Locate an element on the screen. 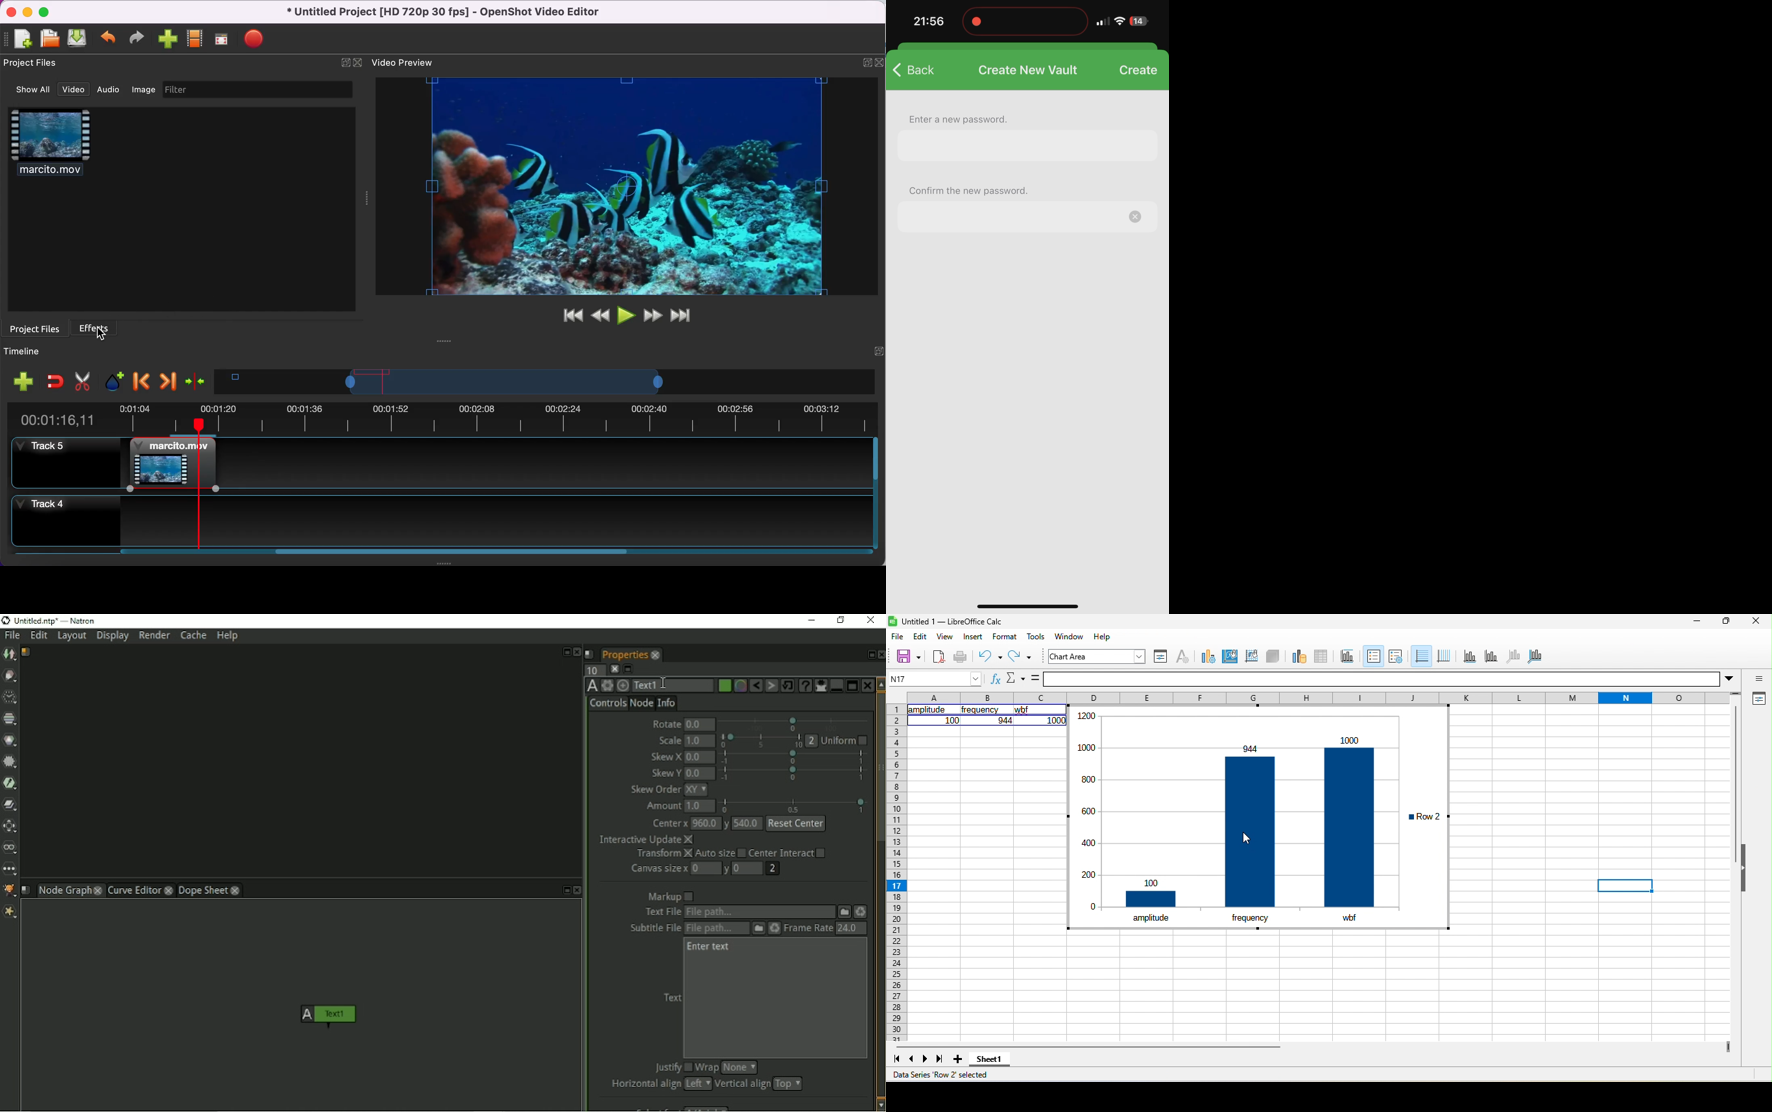 This screenshot has width=1792, height=1120. save is located at coordinates (904, 656).